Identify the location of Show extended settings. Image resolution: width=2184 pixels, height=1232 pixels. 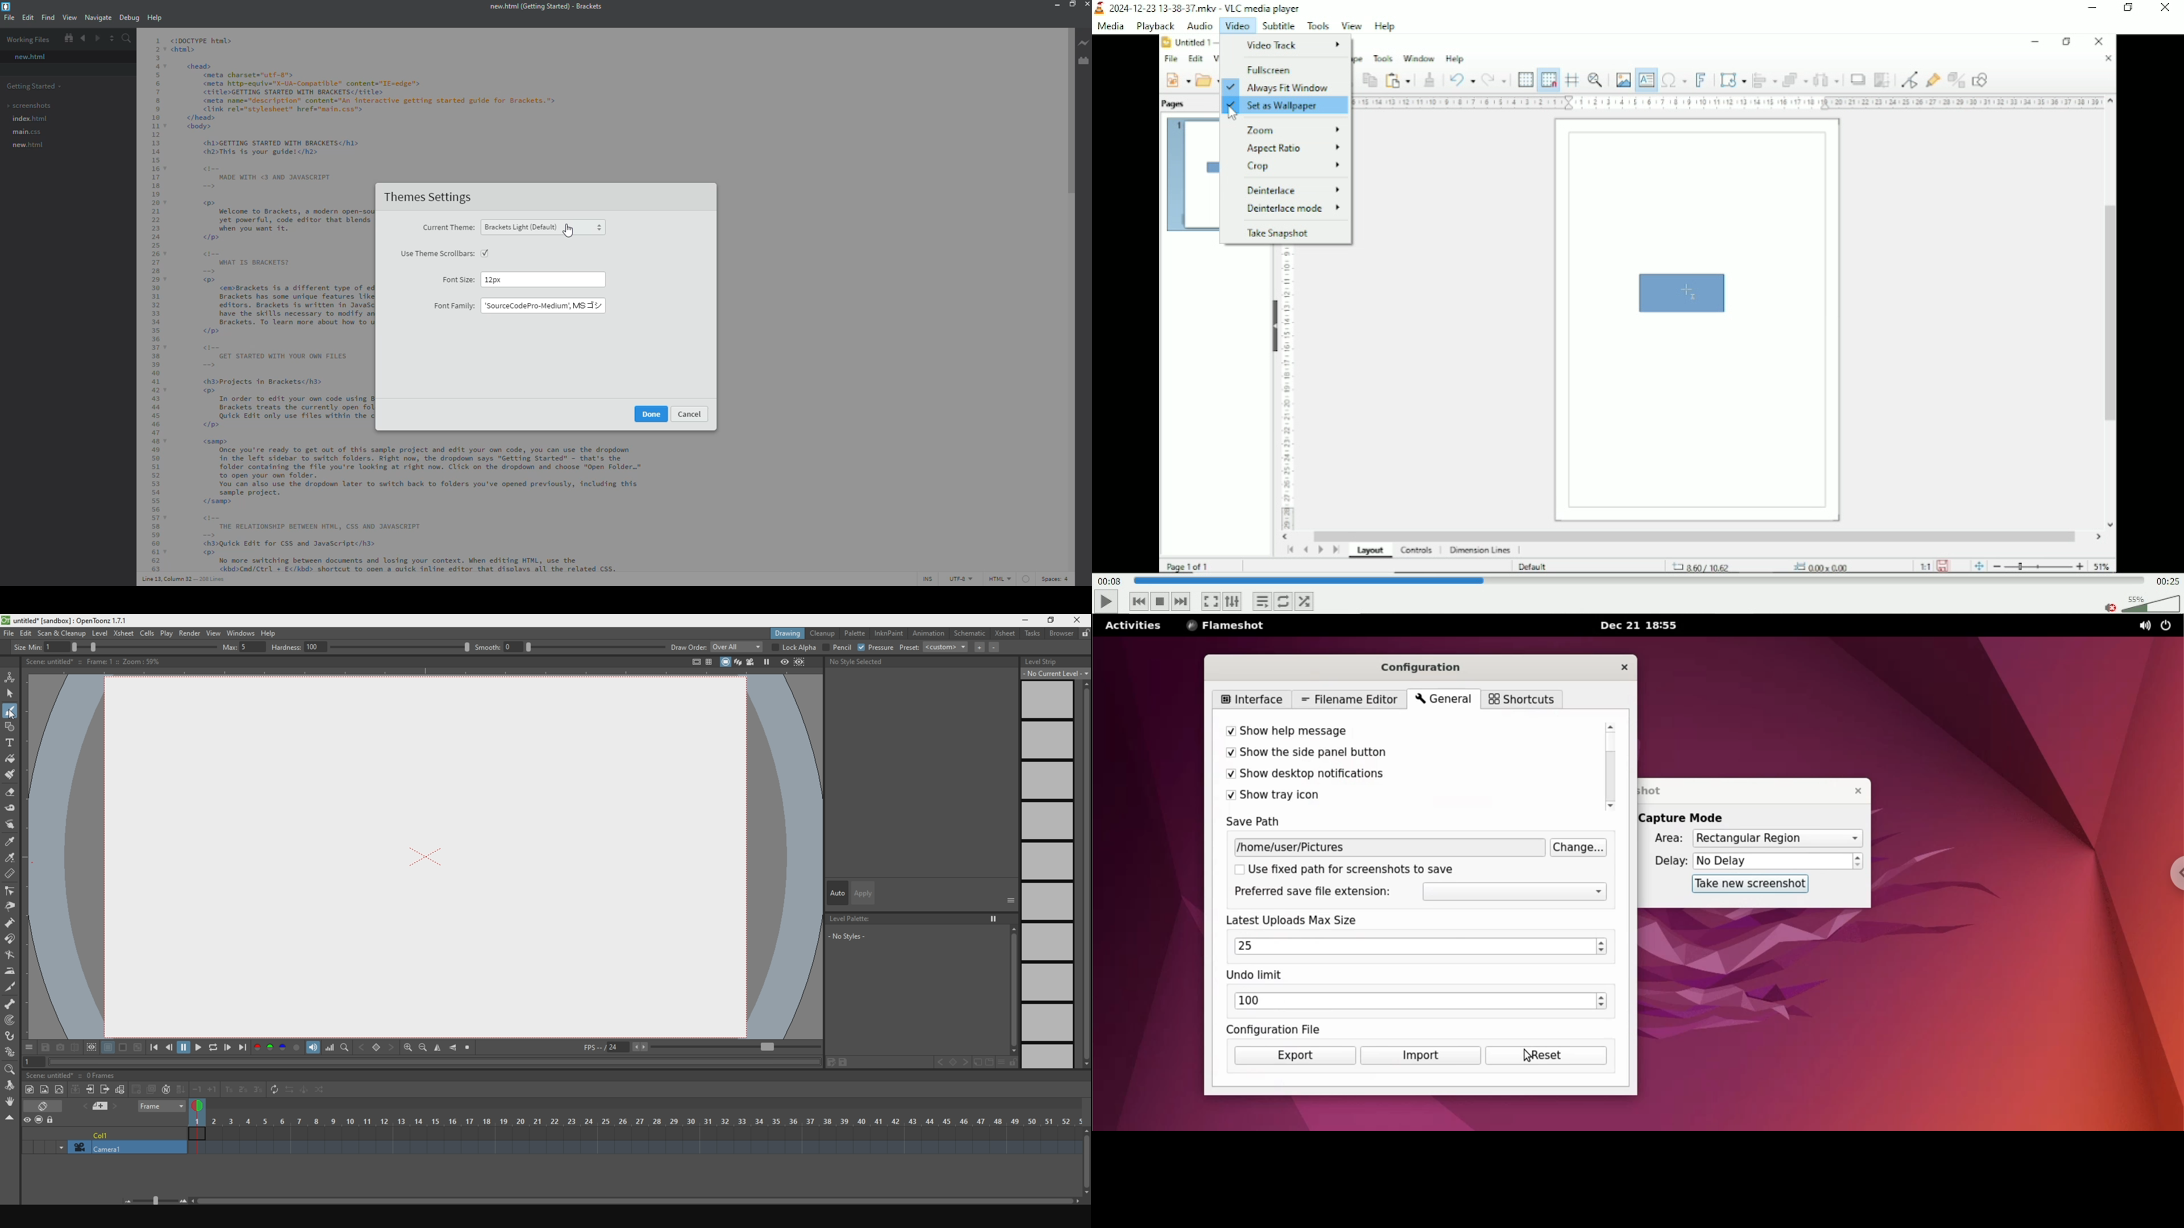
(1233, 602).